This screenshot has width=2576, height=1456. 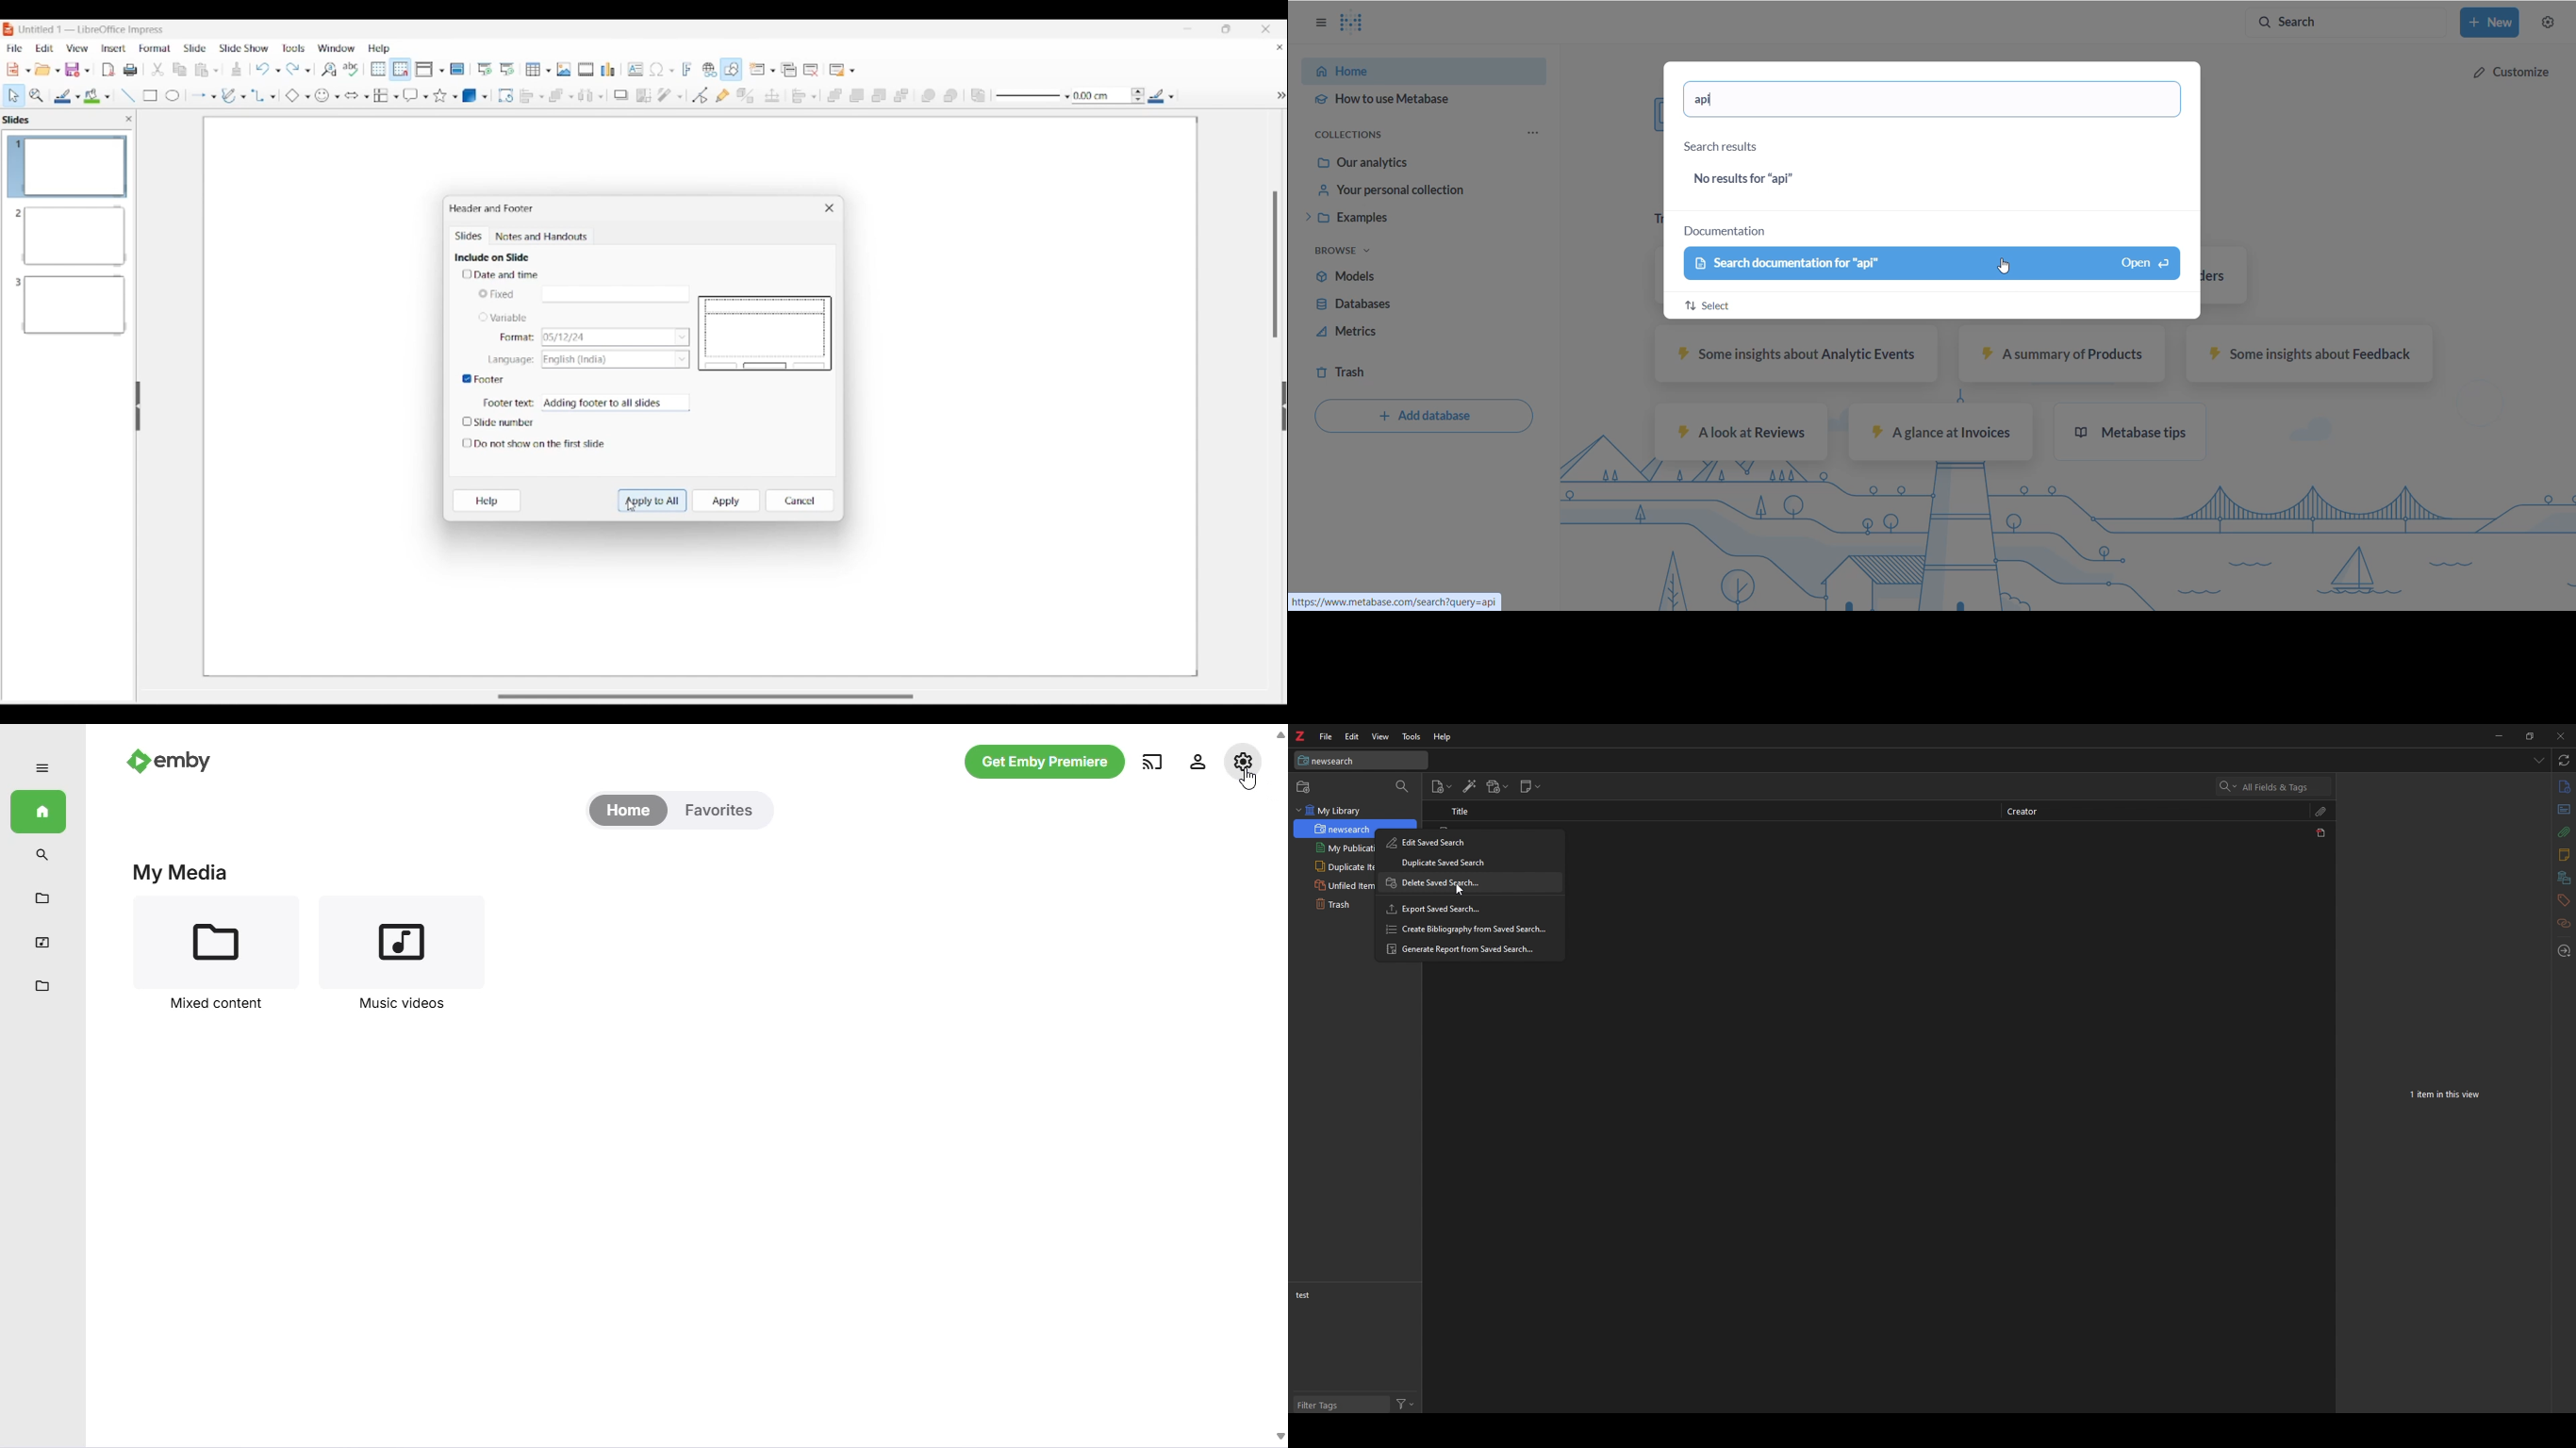 What do you see at coordinates (202, 70) in the screenshot?
I see `Clipboard` at bounding box center [202, 70].